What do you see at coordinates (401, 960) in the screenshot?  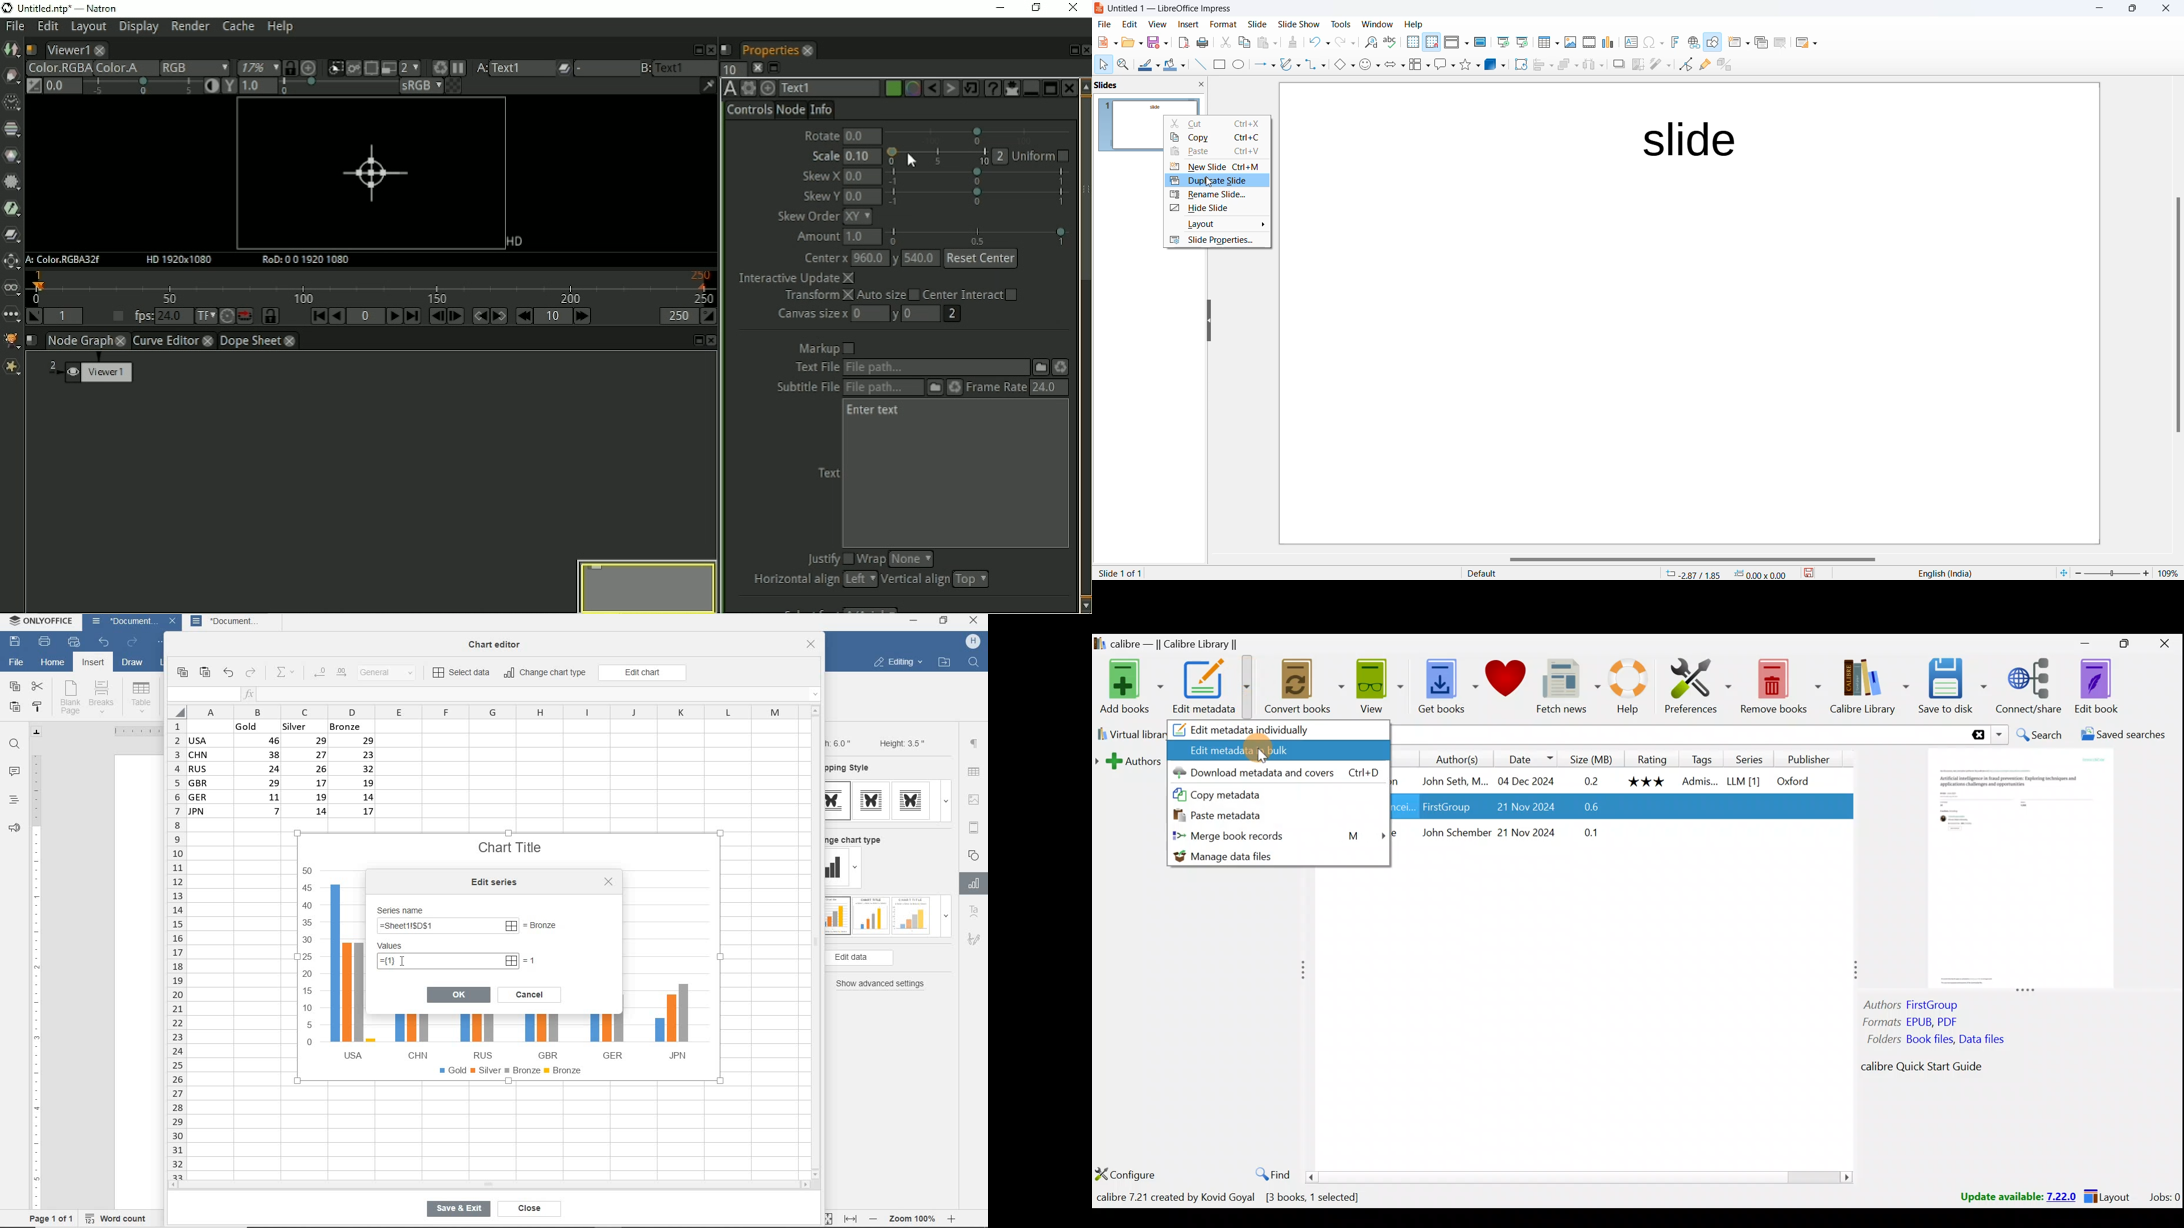 I see `cursor` at bounding box center [401, 960].